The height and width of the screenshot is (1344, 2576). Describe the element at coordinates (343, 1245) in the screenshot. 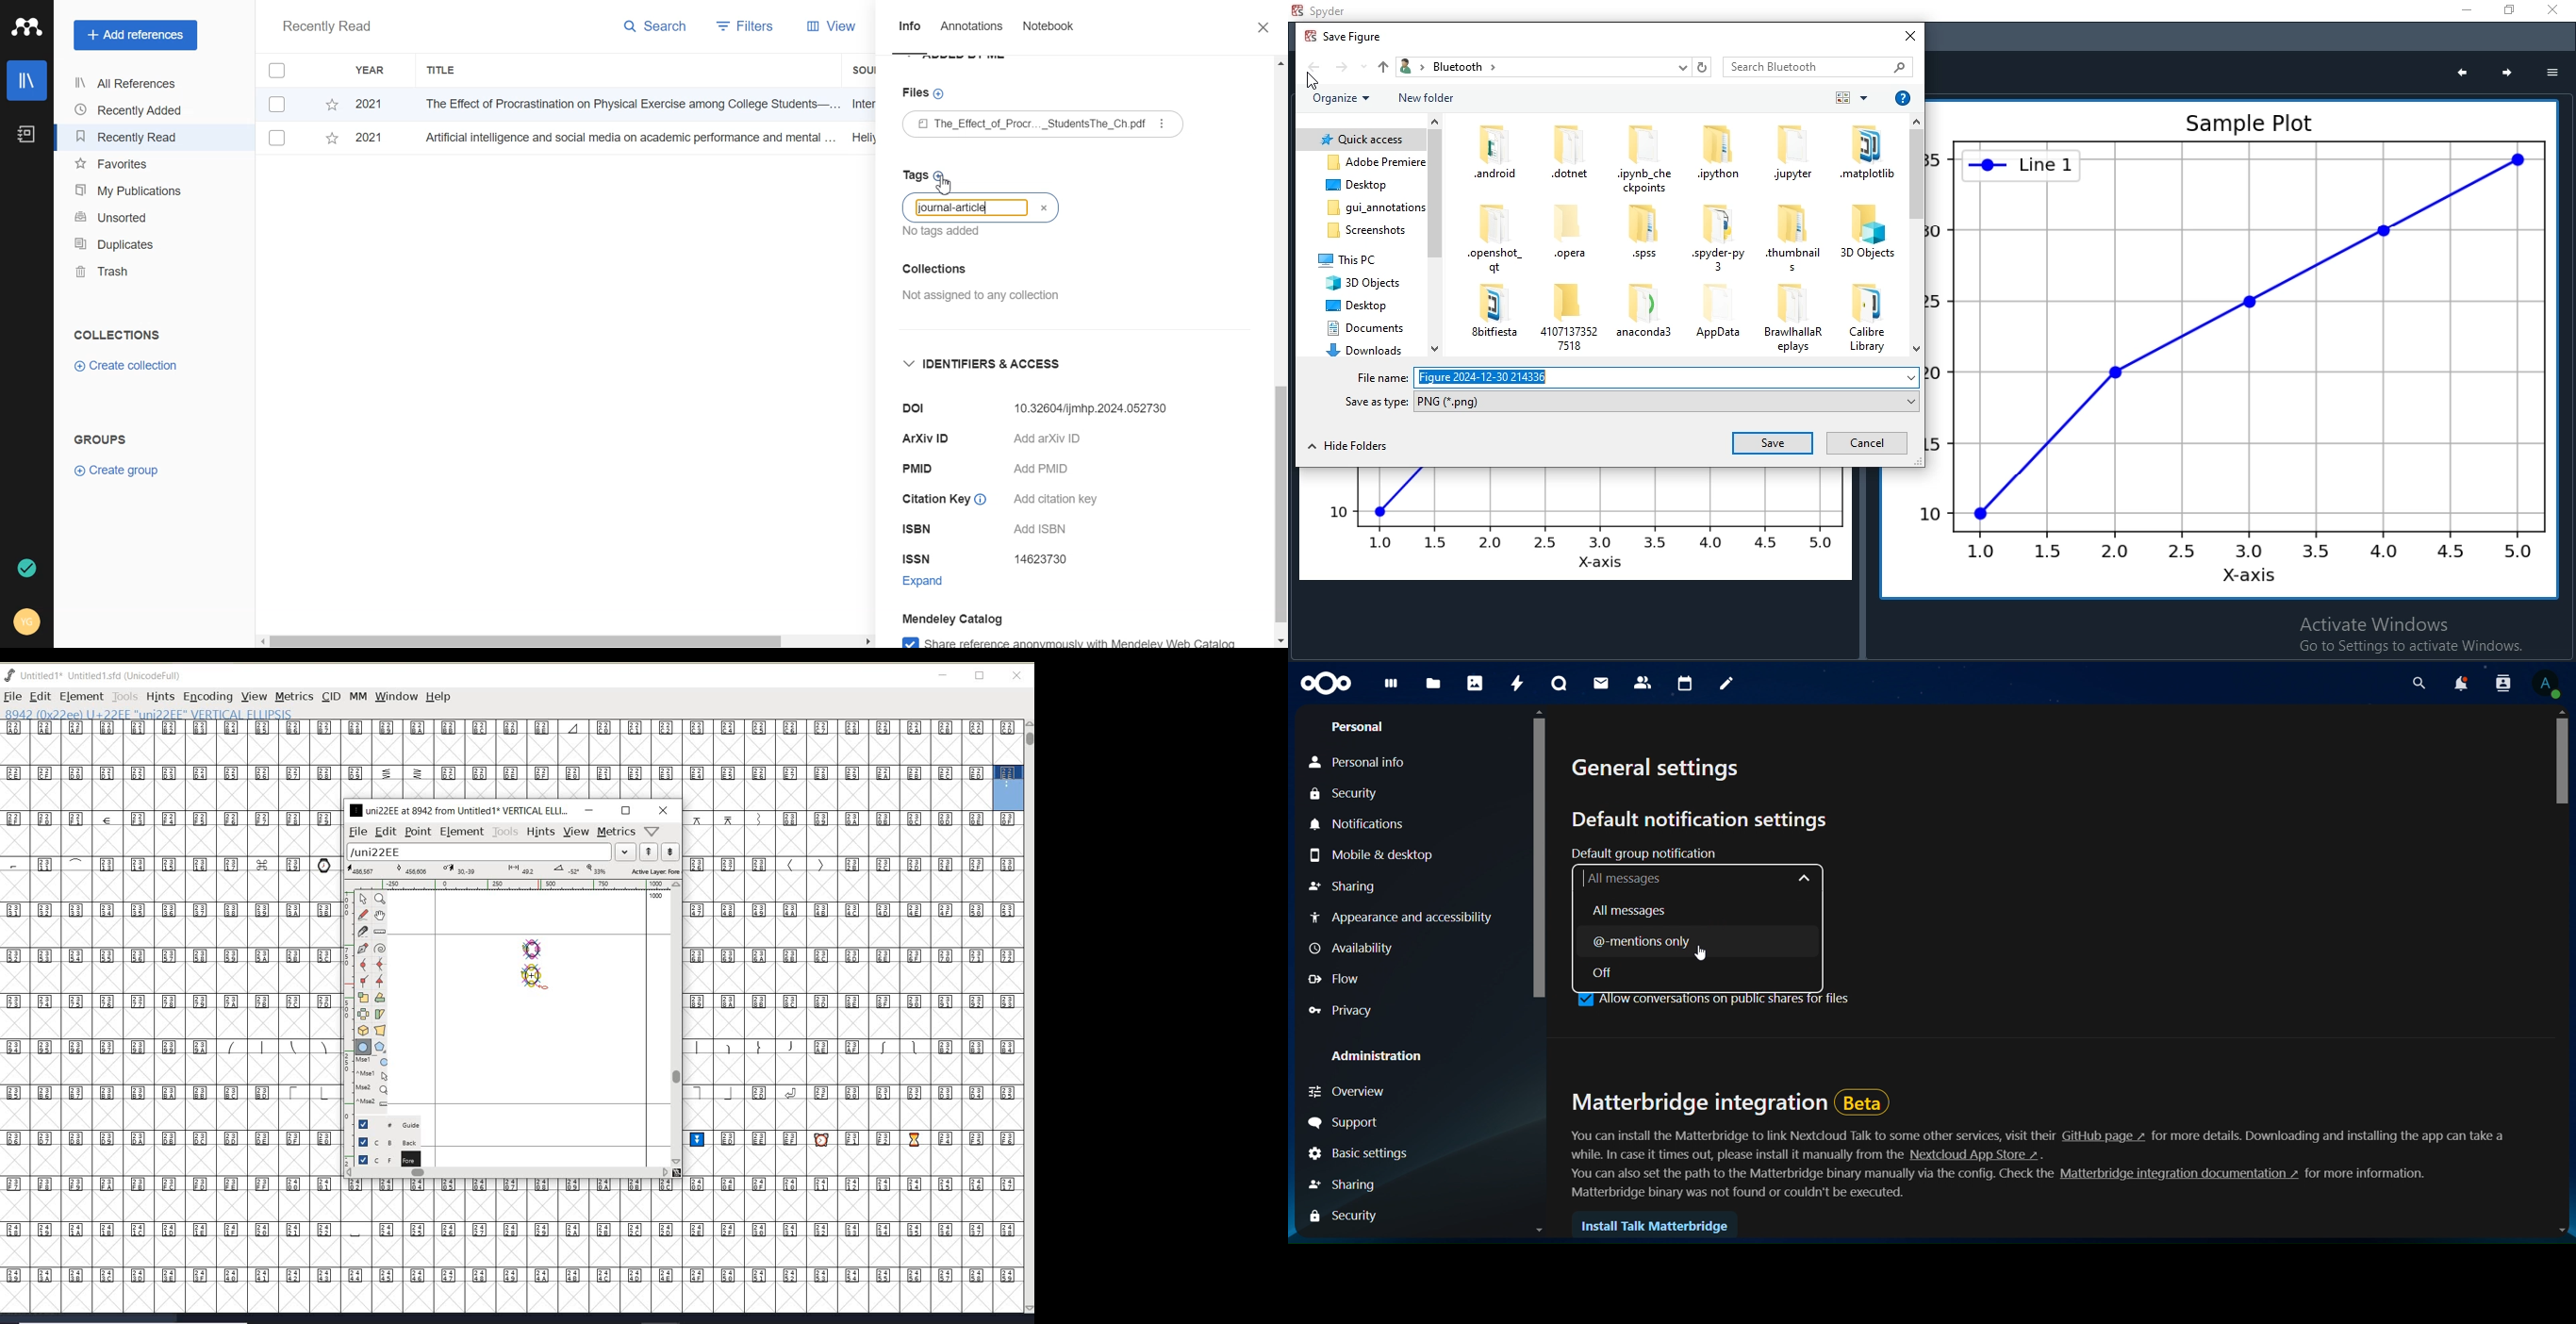

I see `GLYPHY CHARACTERS & NUMBERS` at that location.